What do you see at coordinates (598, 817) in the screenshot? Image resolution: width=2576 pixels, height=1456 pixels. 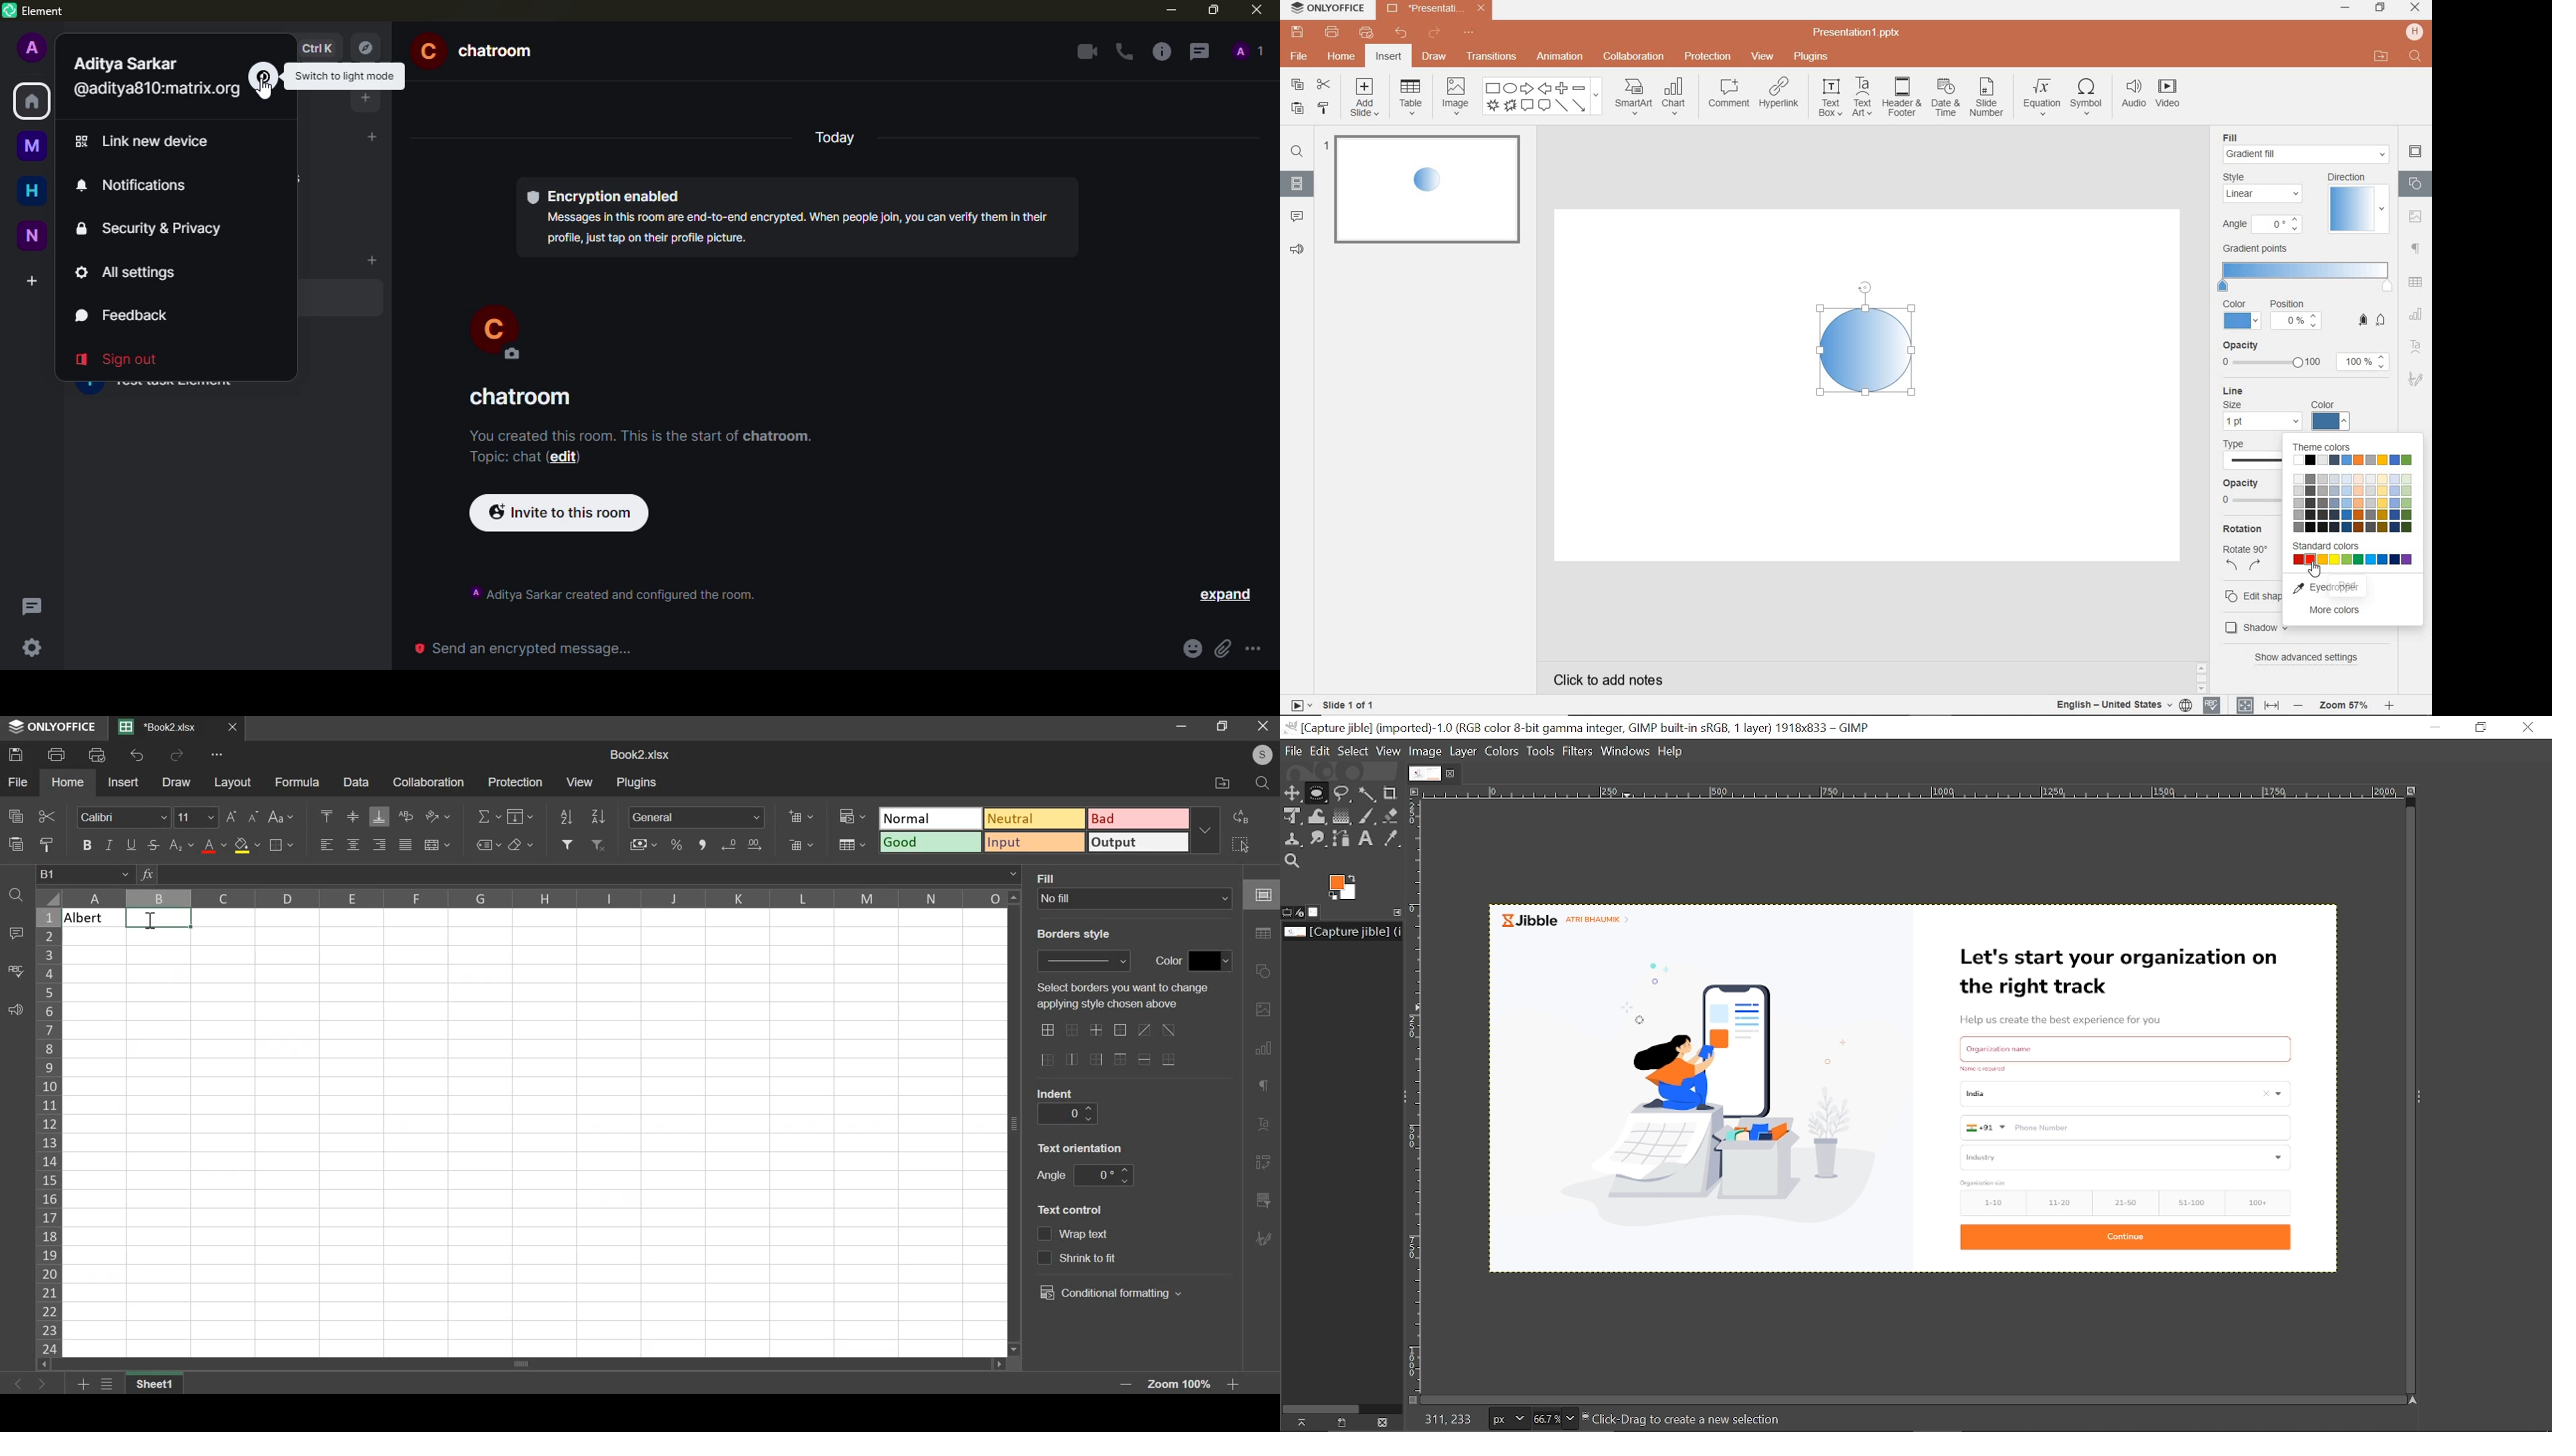 I see `sort descending` at bounding box center [598, 817].